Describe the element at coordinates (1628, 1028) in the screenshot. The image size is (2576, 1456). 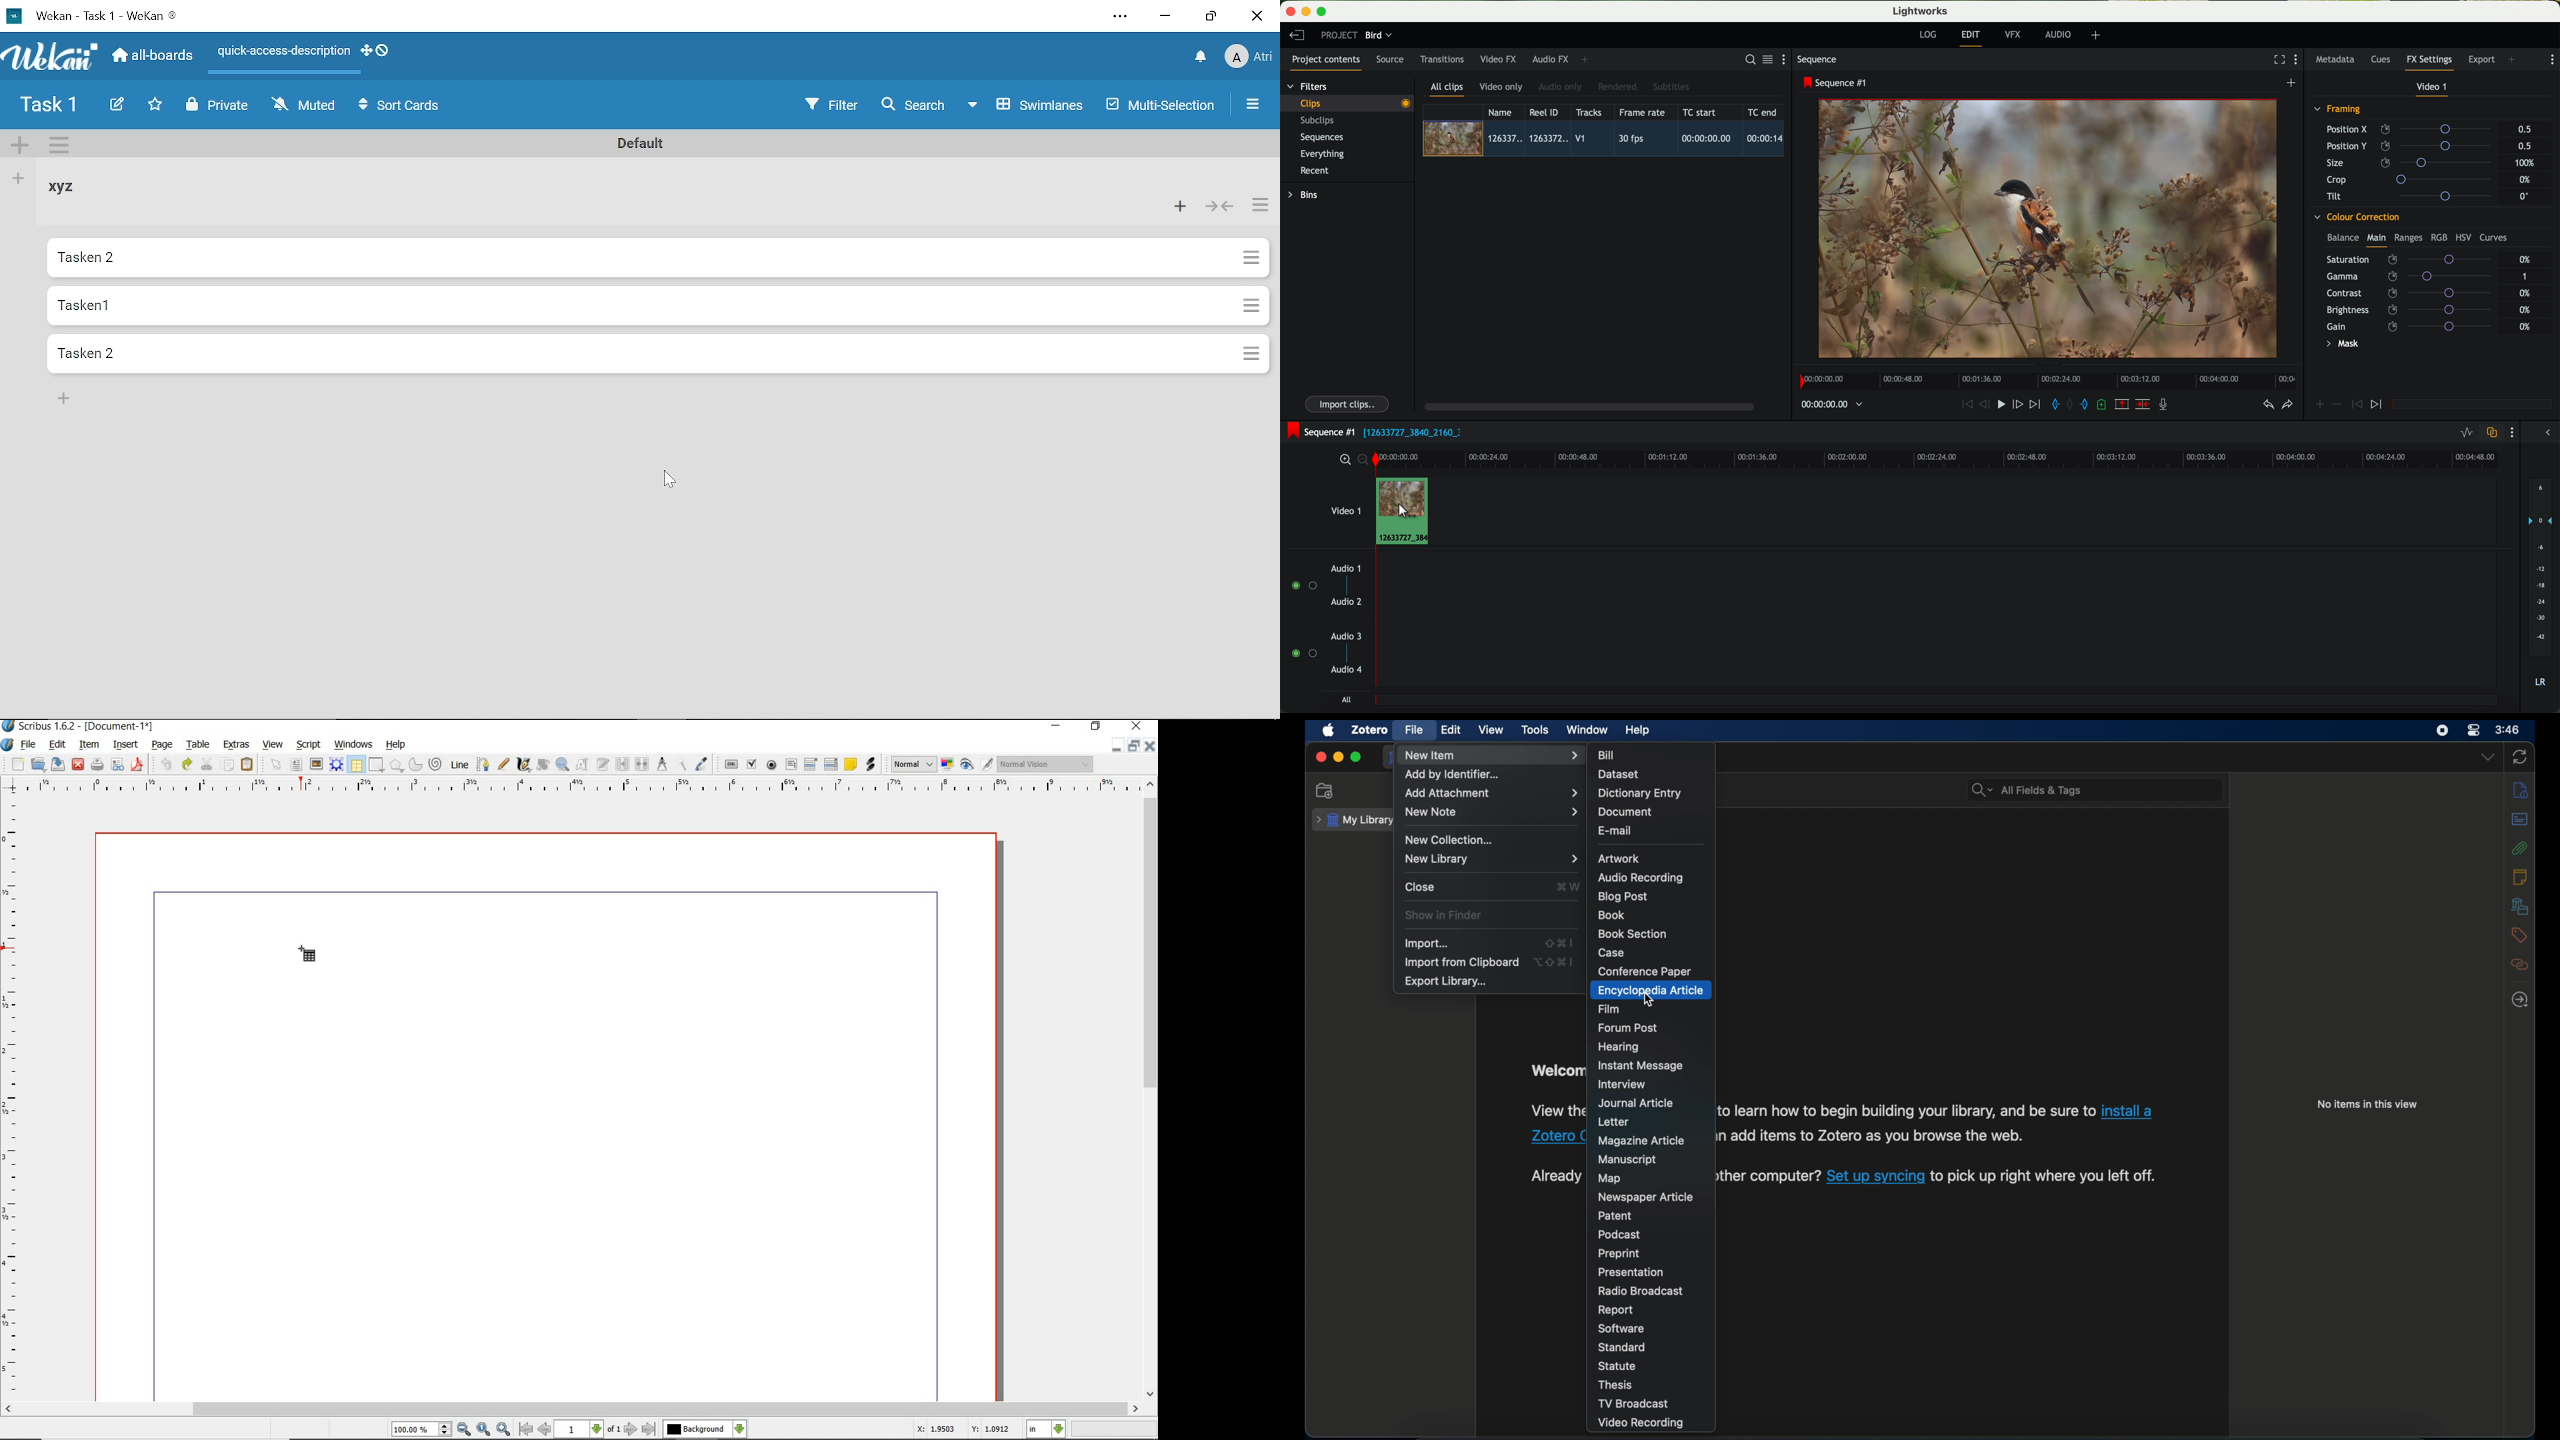
I see `forum post` at that location.